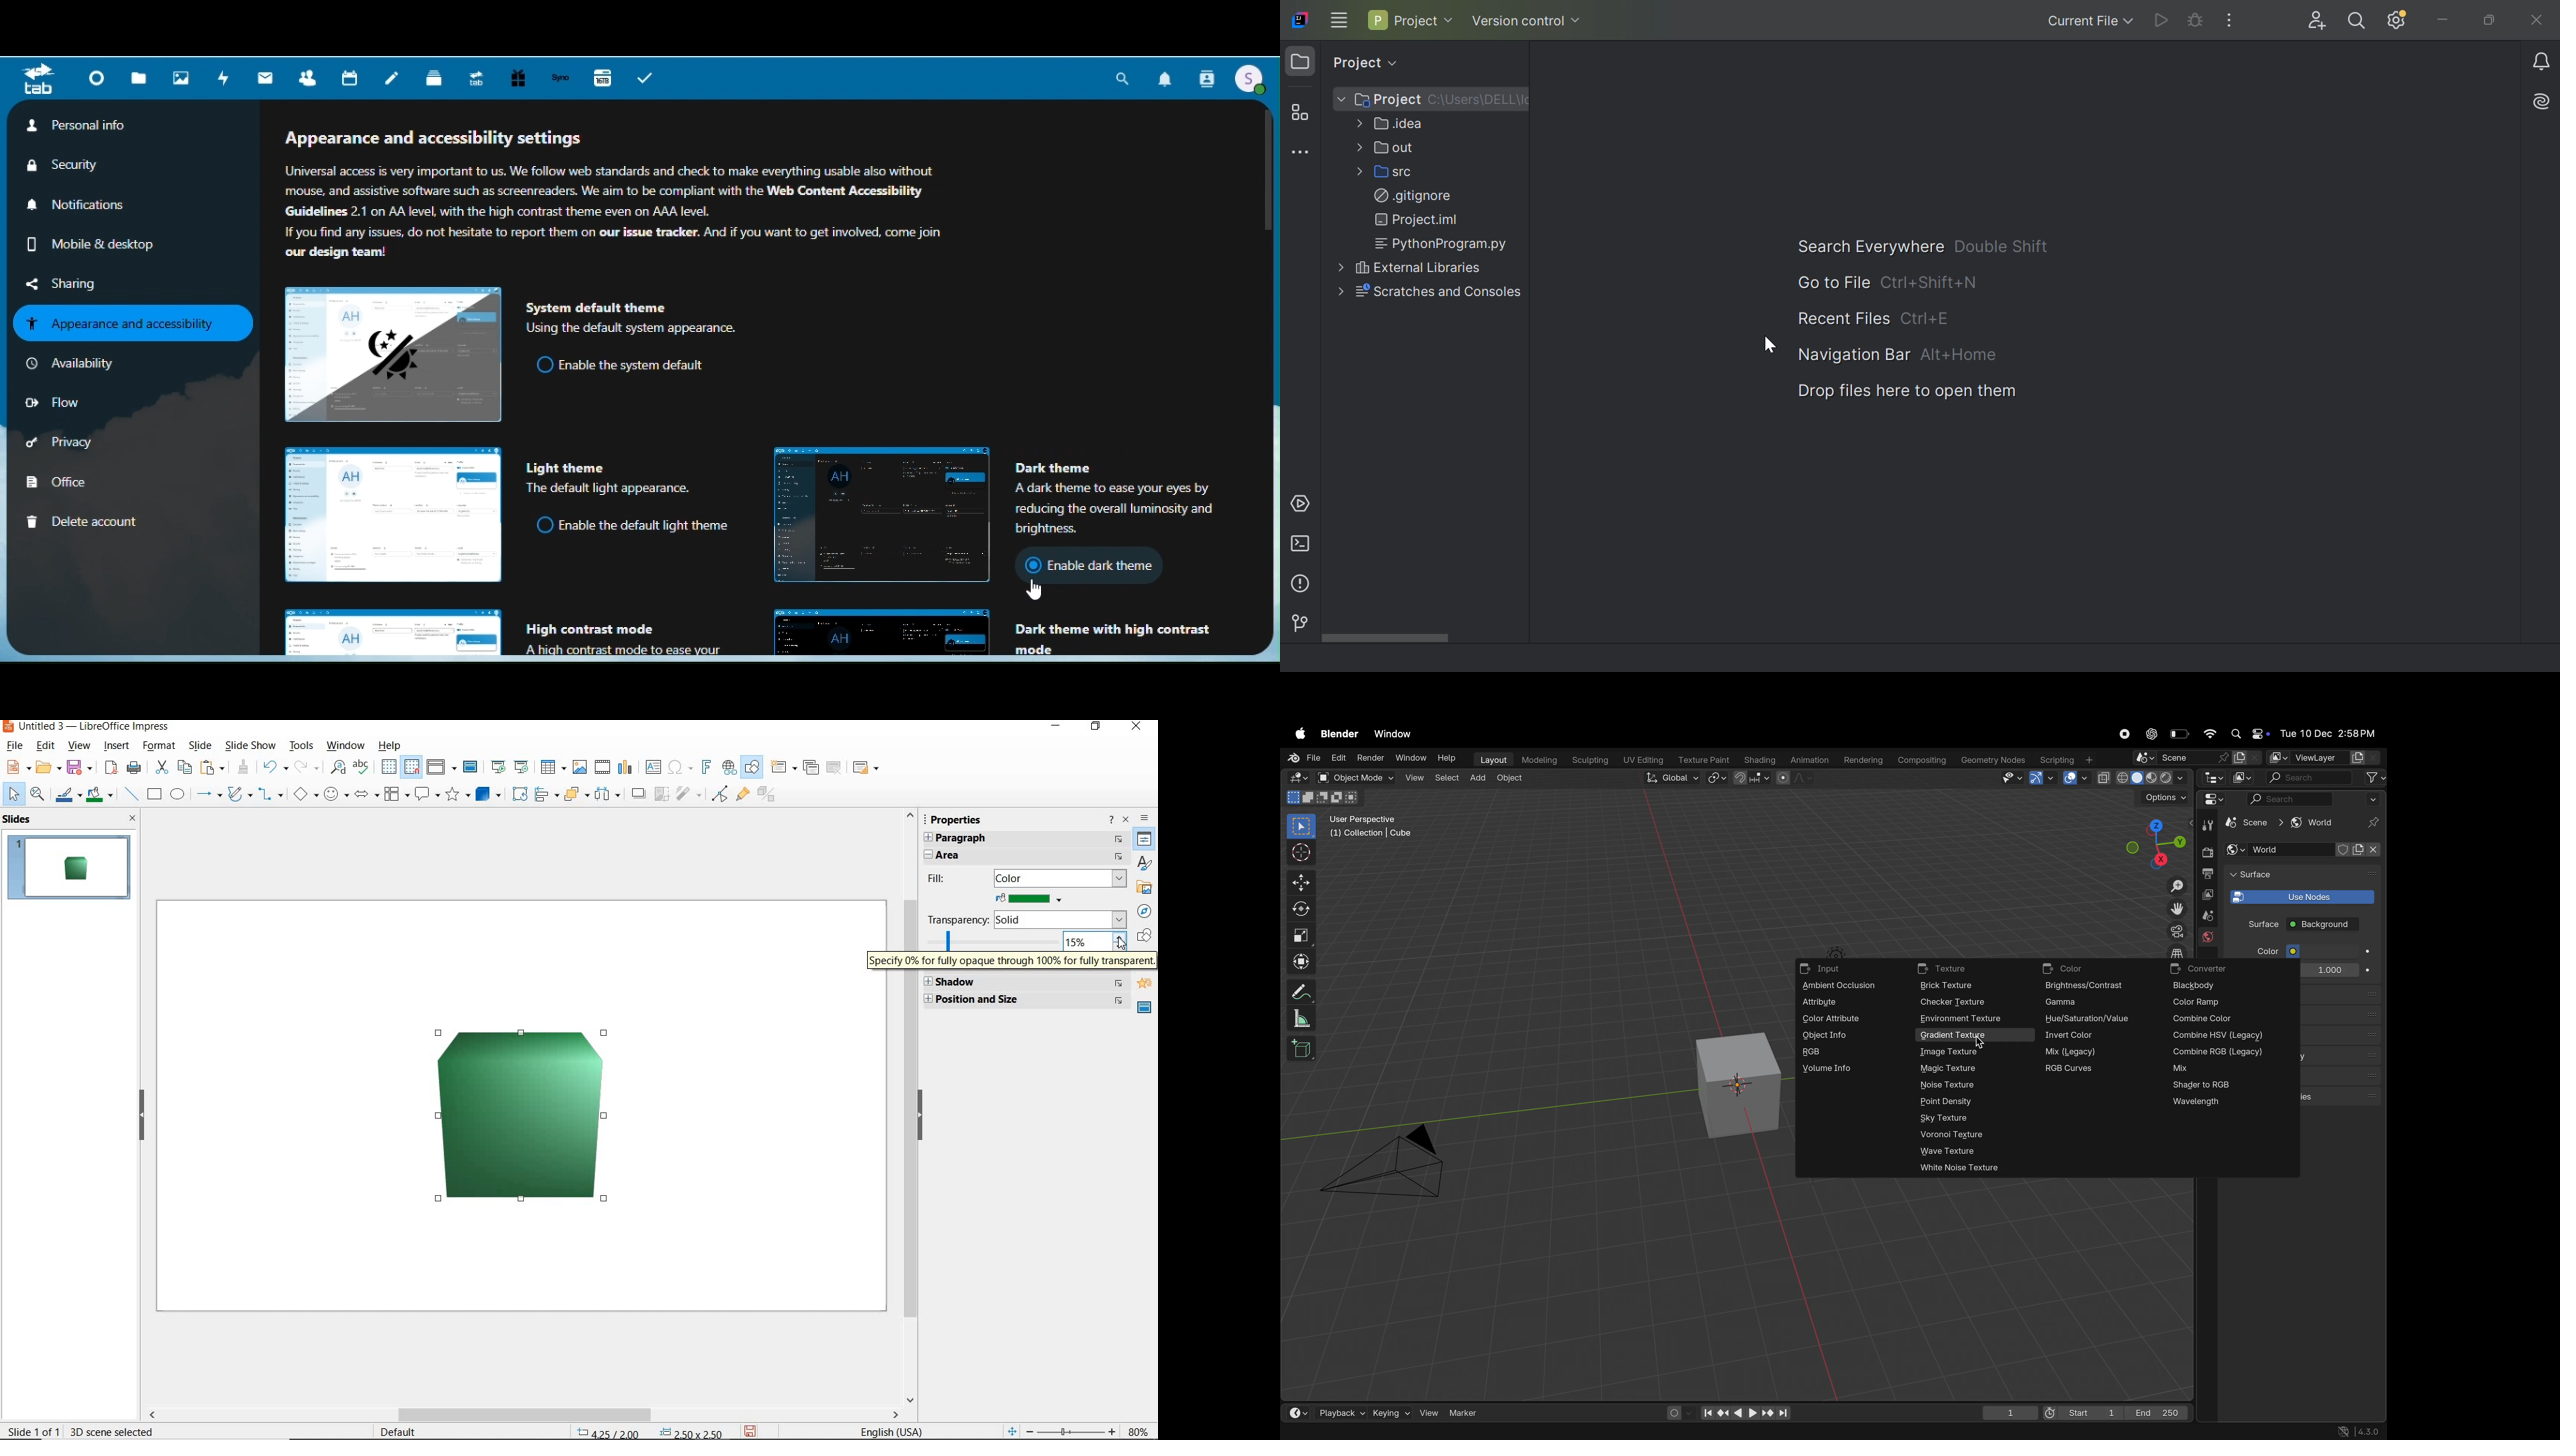 The image size is (2576, 1456). I want to click on Account icon, so click(1251, 80).